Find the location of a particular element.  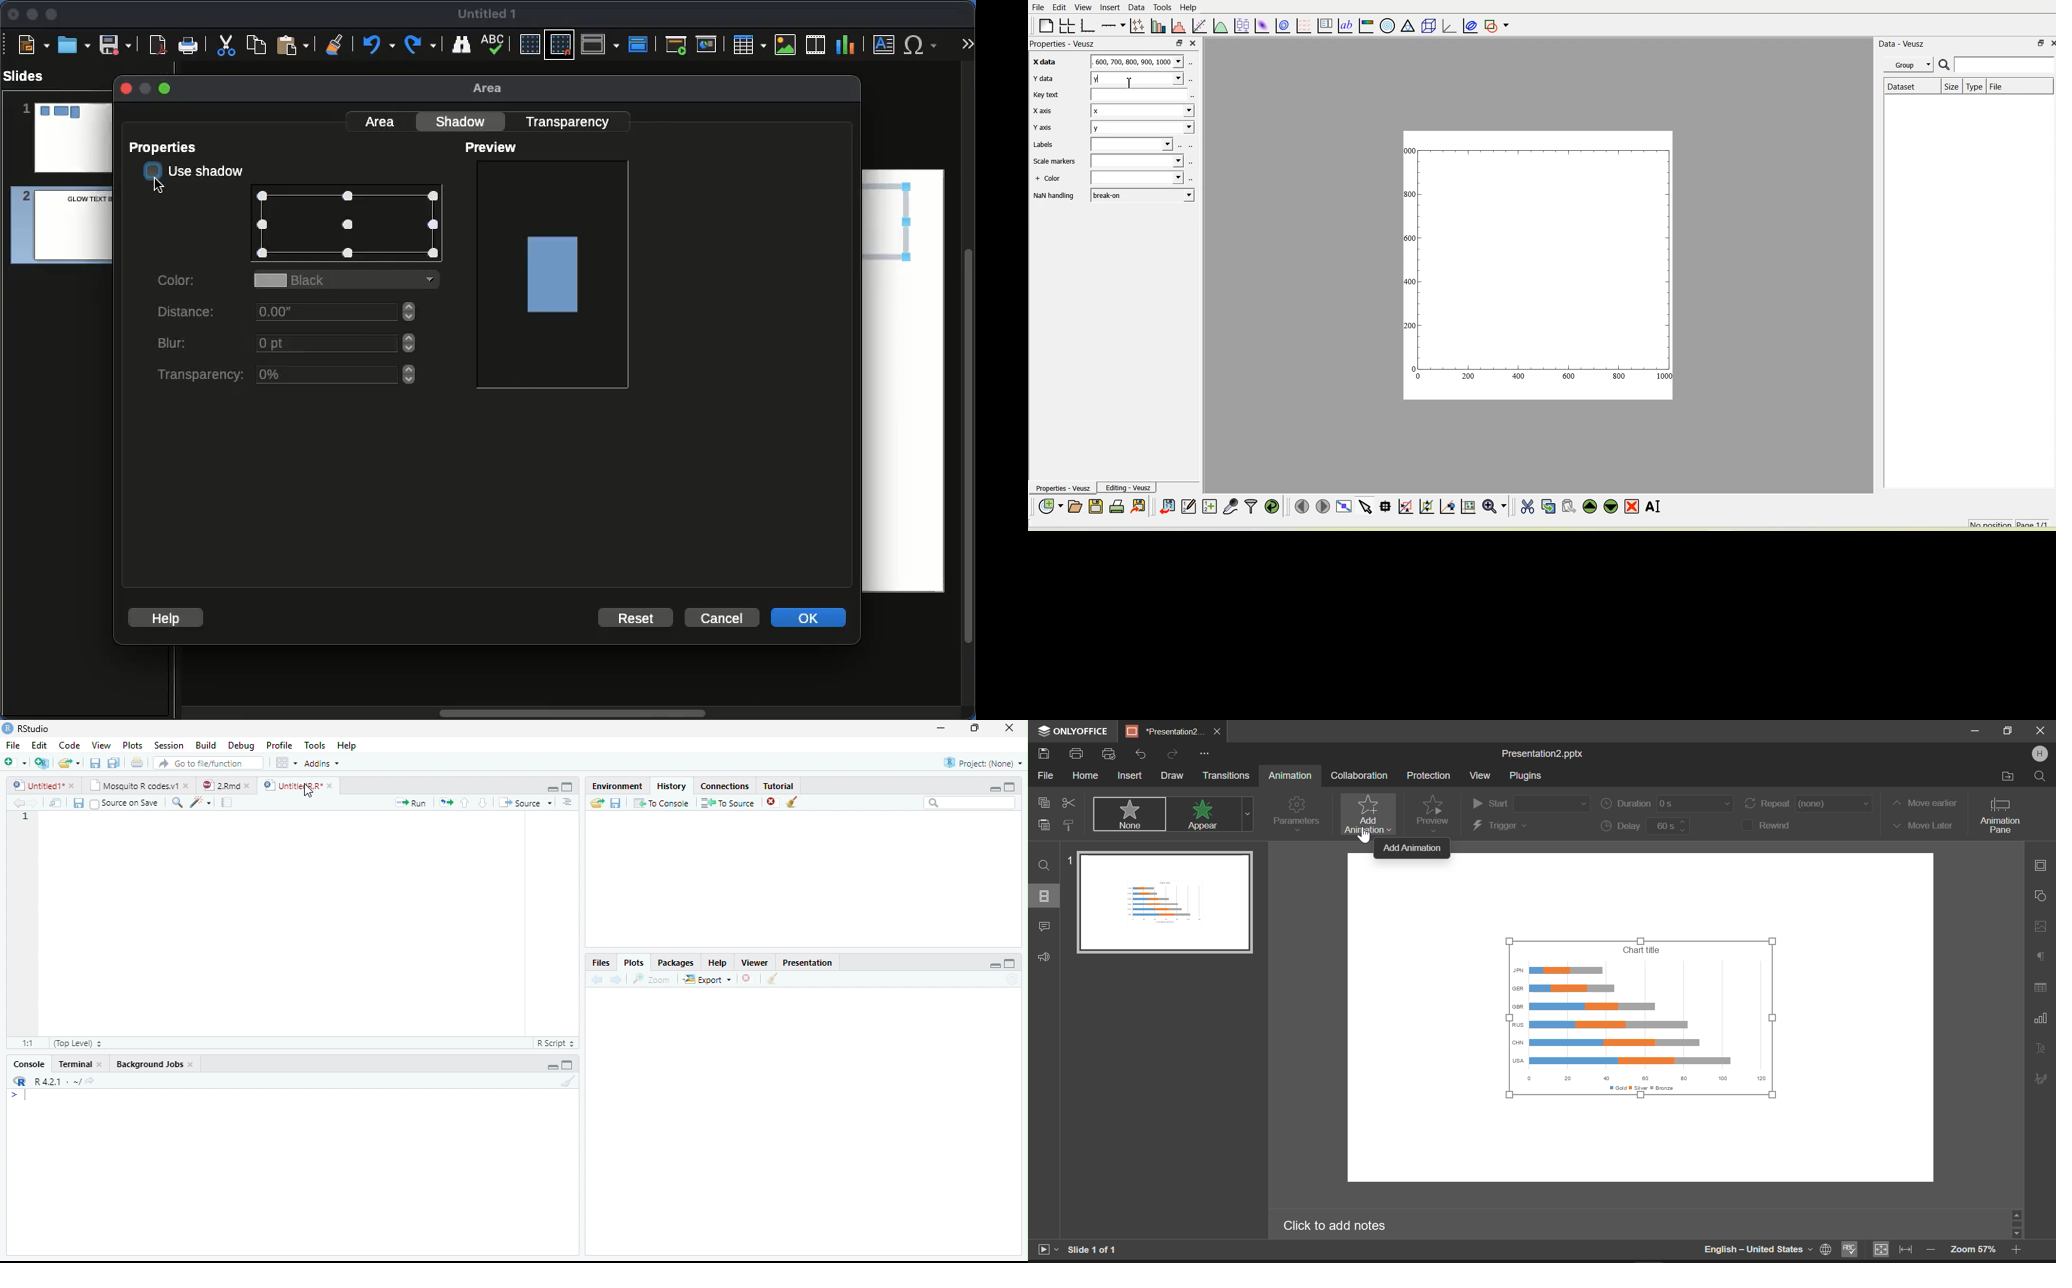

select using dataset browser is located at coordinates (1193, 96).